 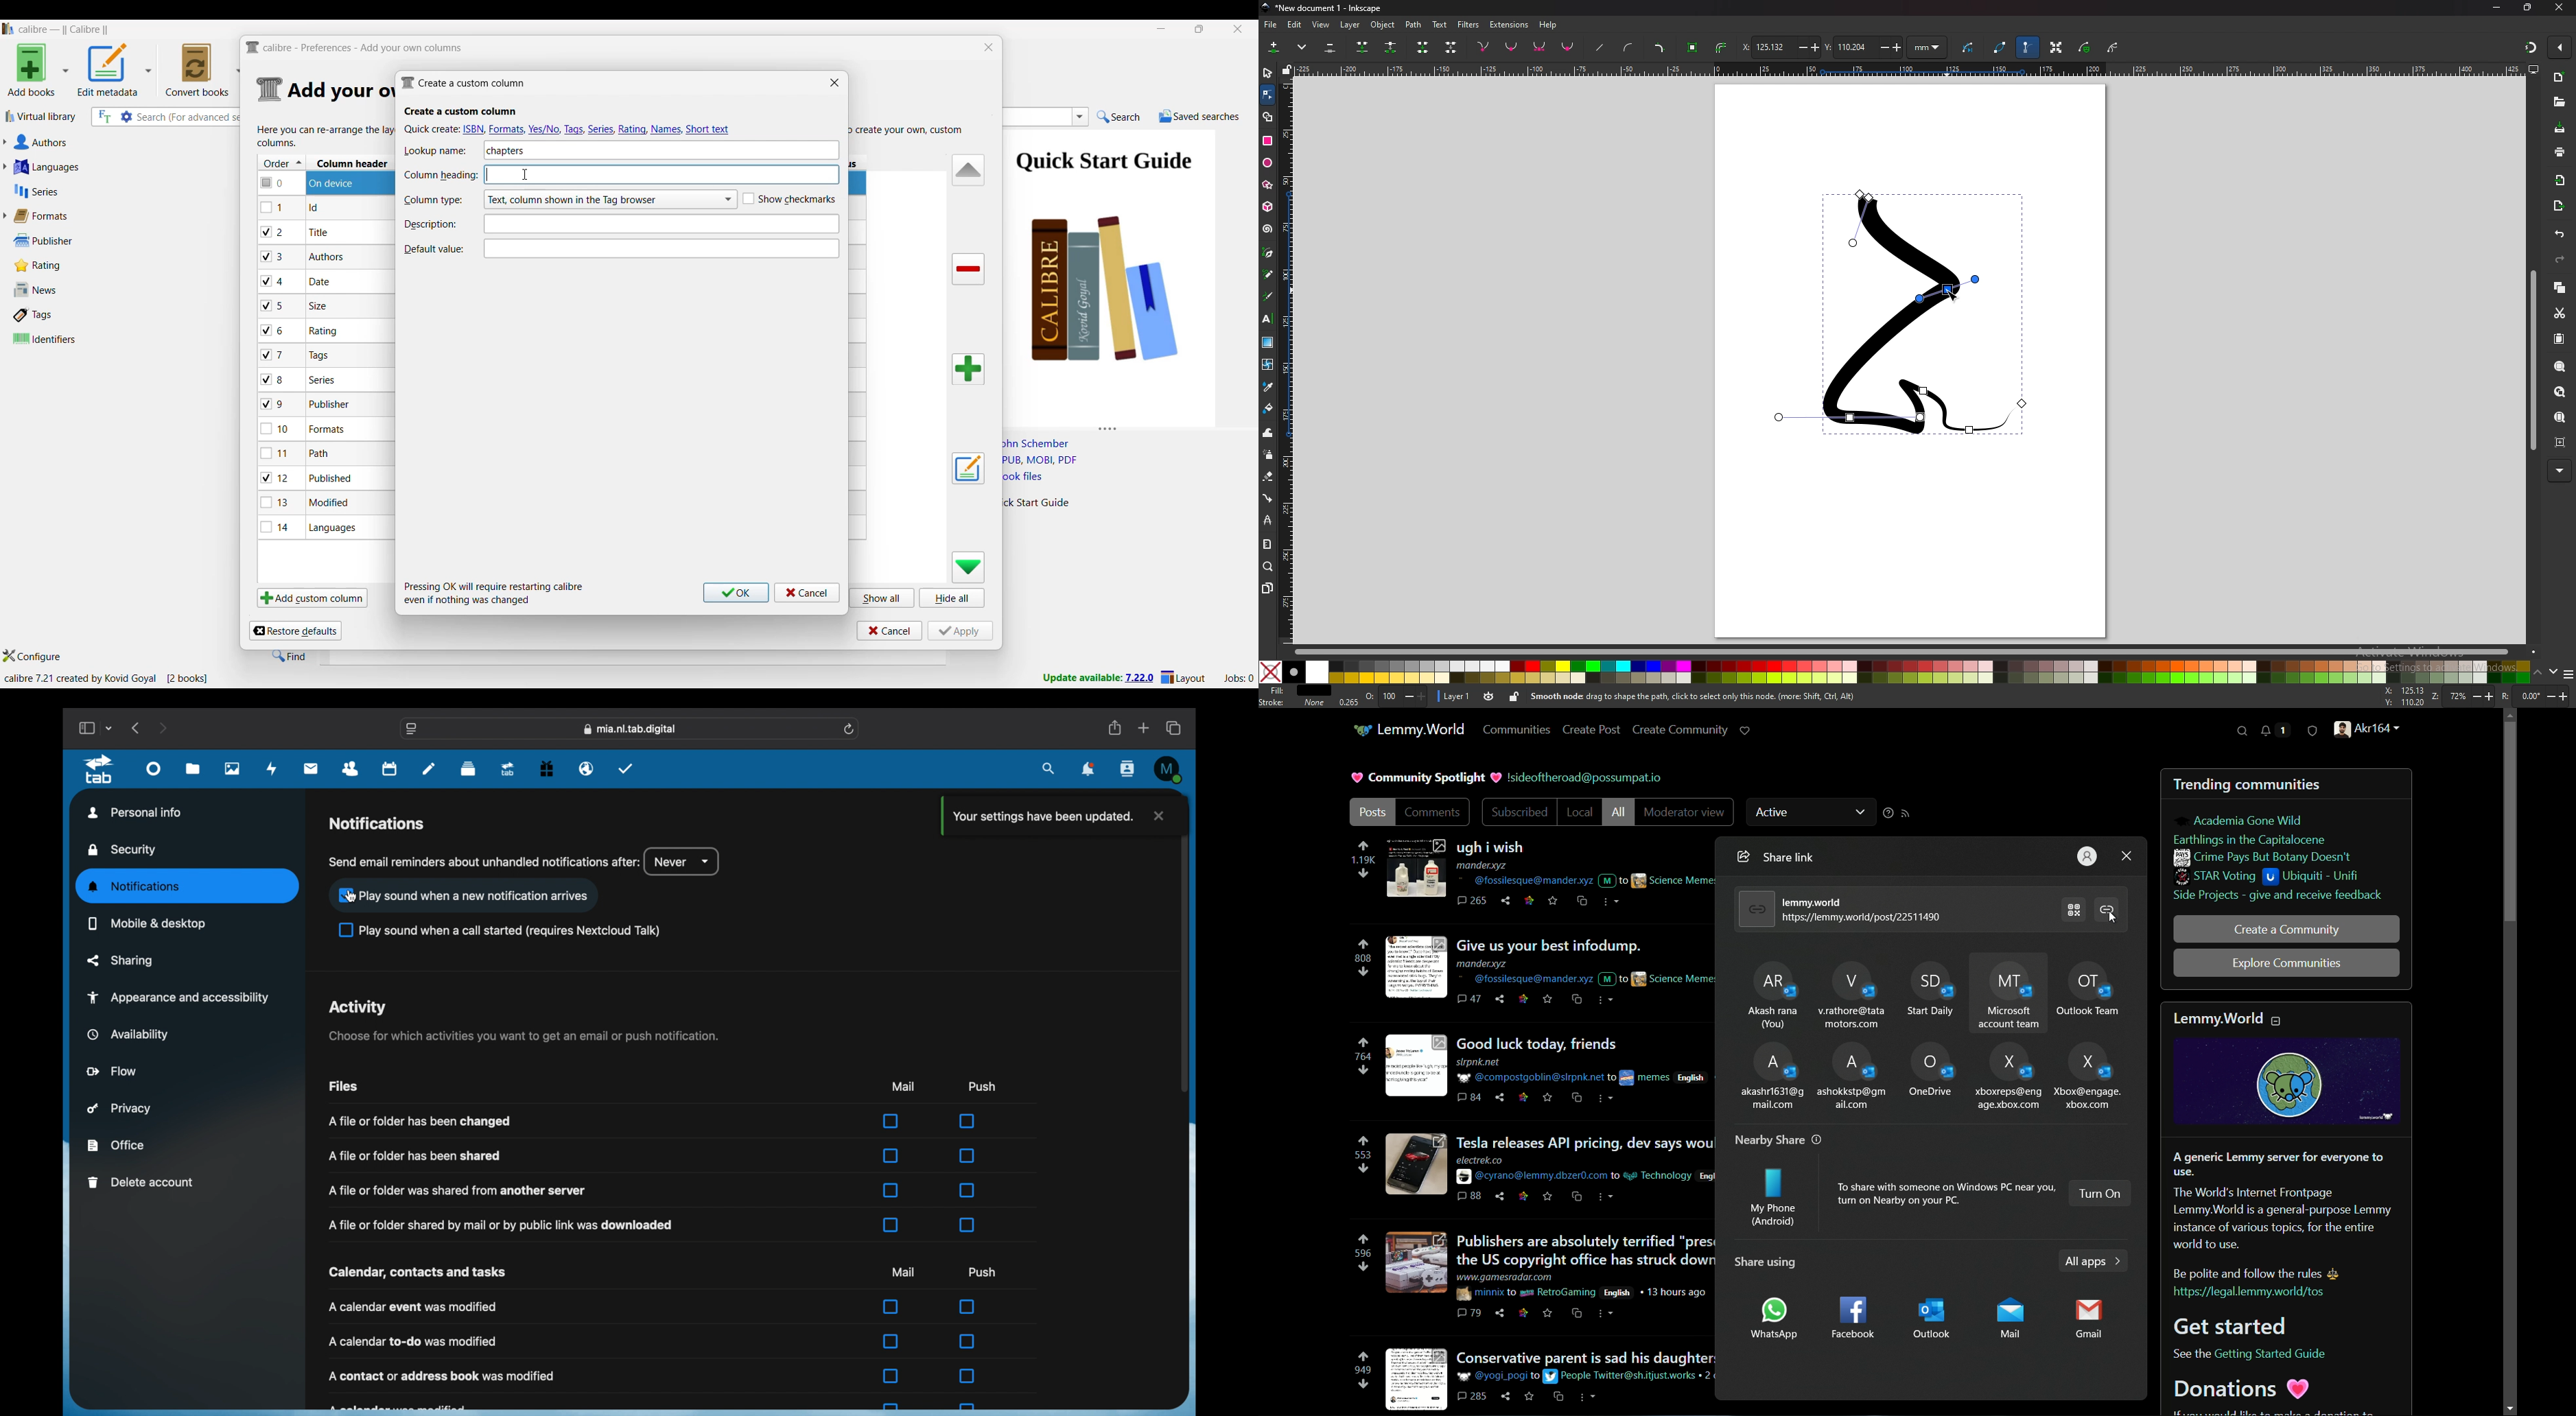 What do you see at coordinates (626, 768) in the screenshot?
I see `tasks` at bounding box center [626, 768].